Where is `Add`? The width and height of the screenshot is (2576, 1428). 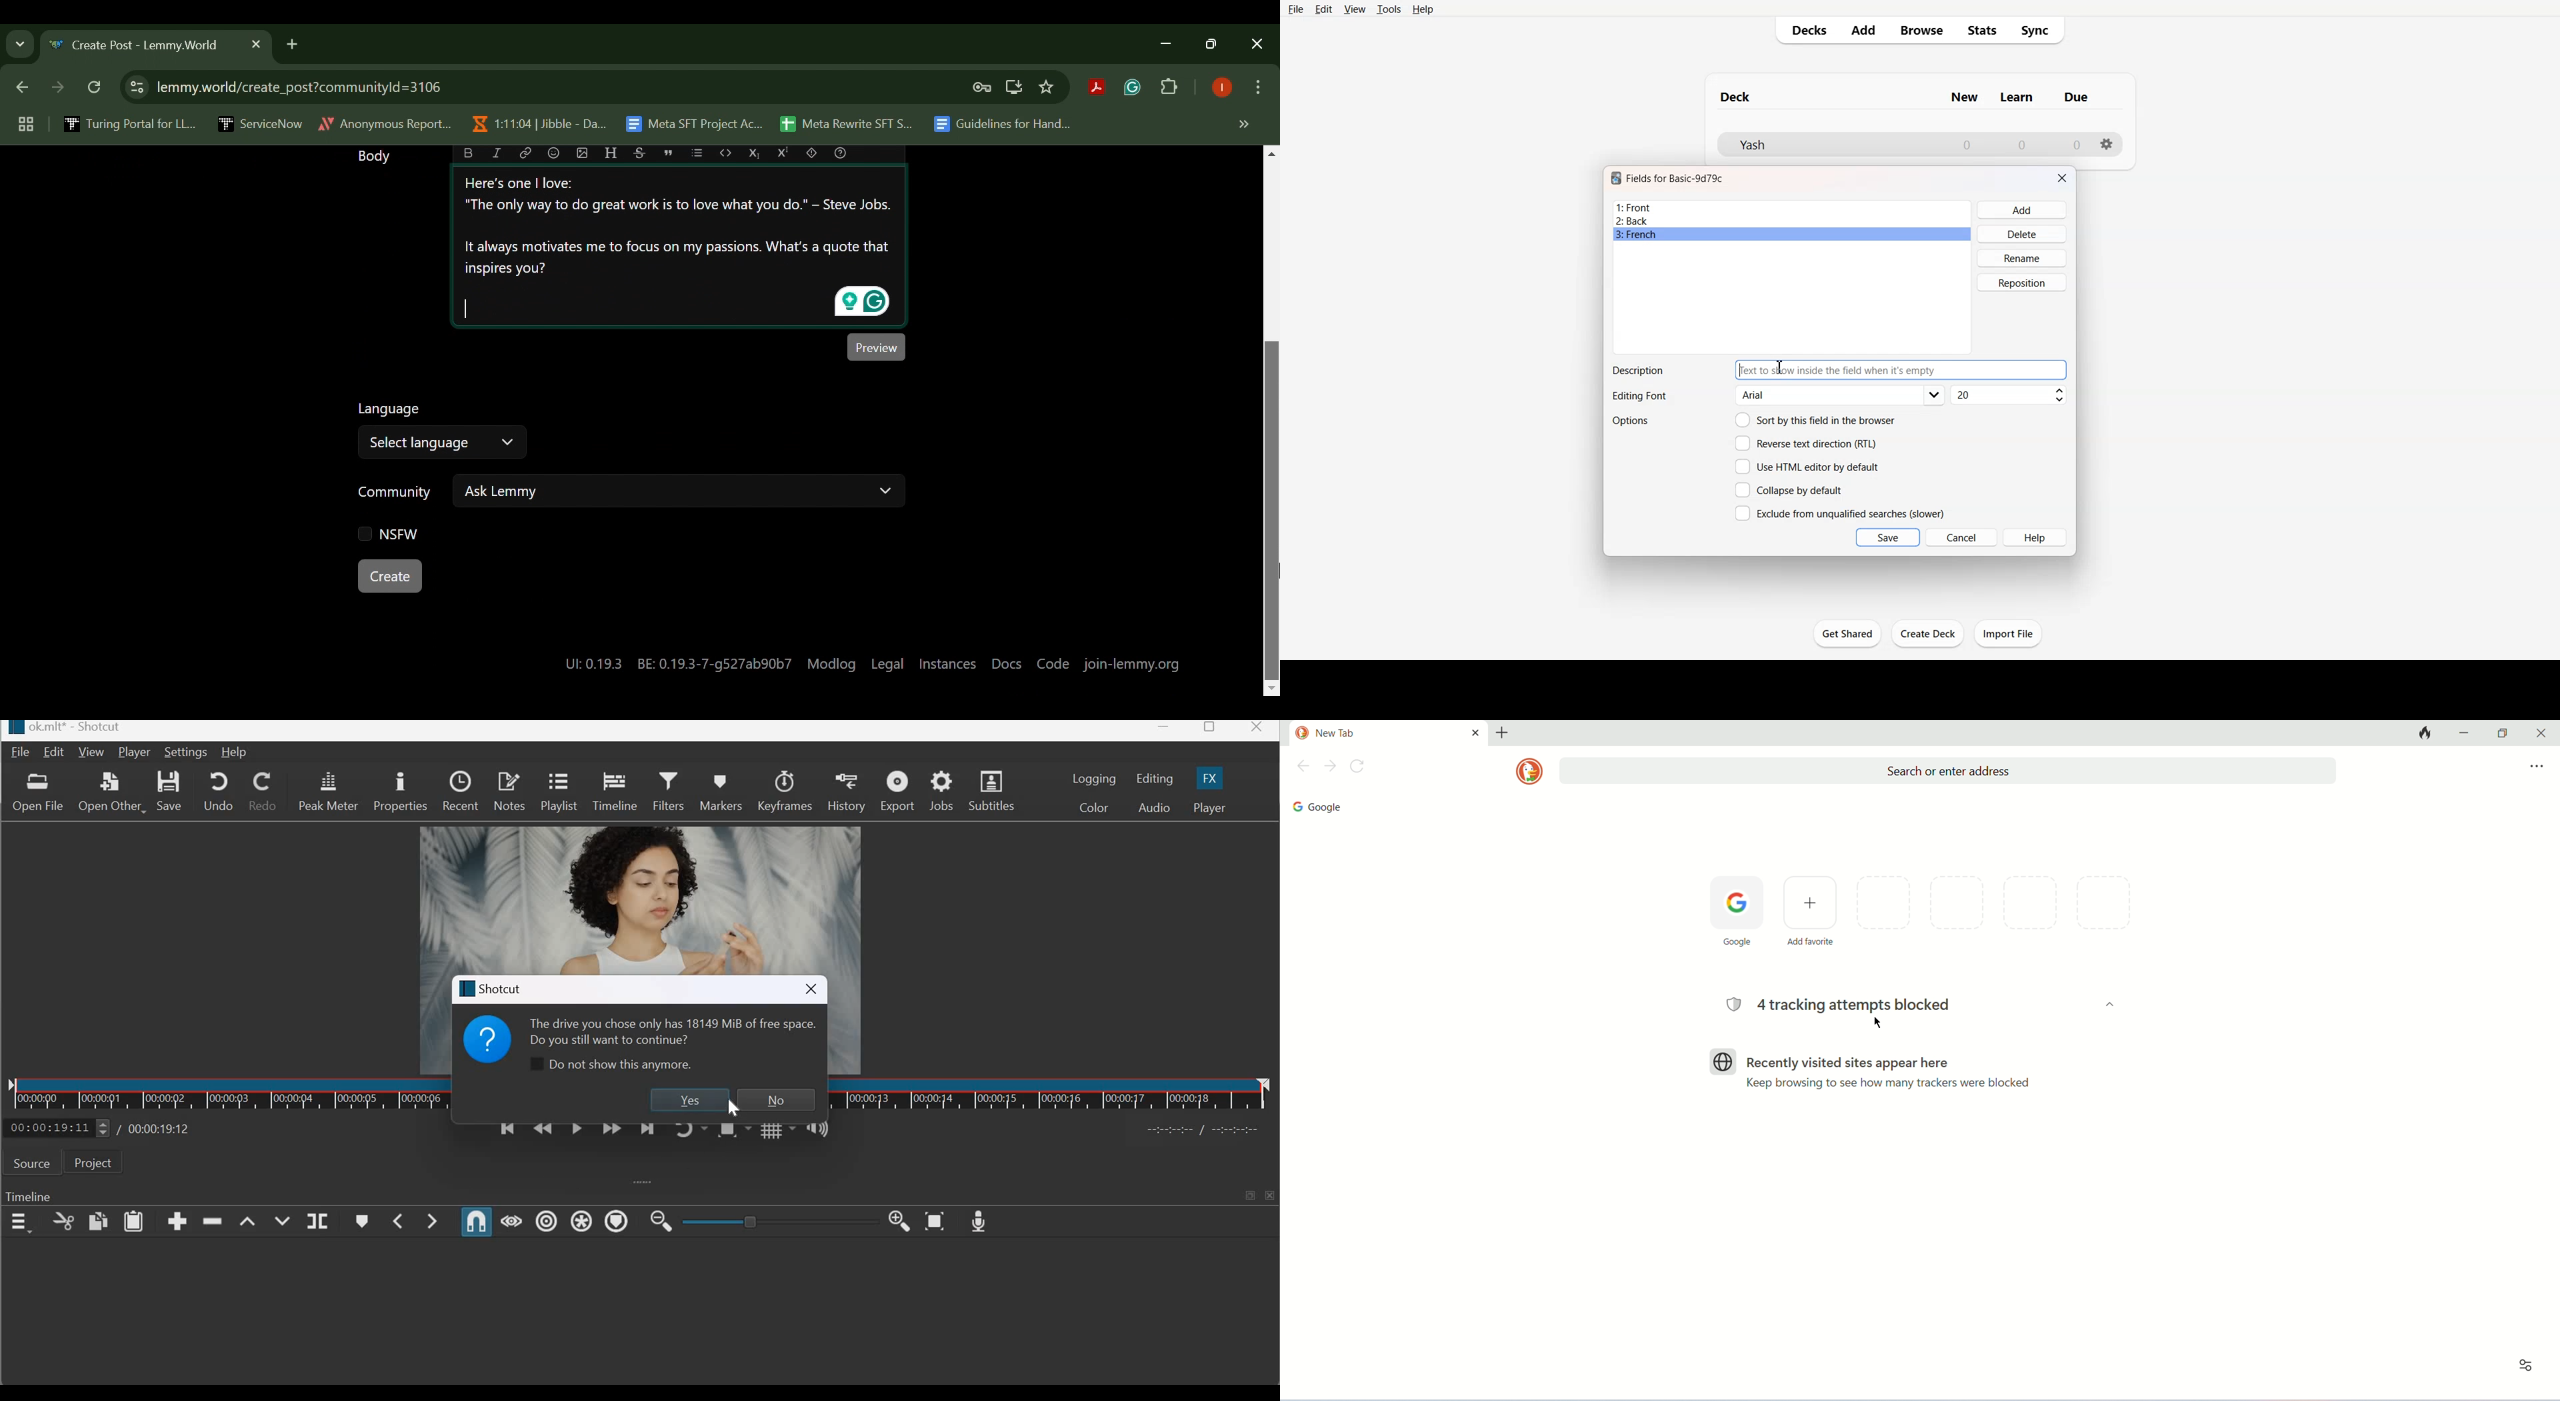 Add is located at coordinates (2023, 210).